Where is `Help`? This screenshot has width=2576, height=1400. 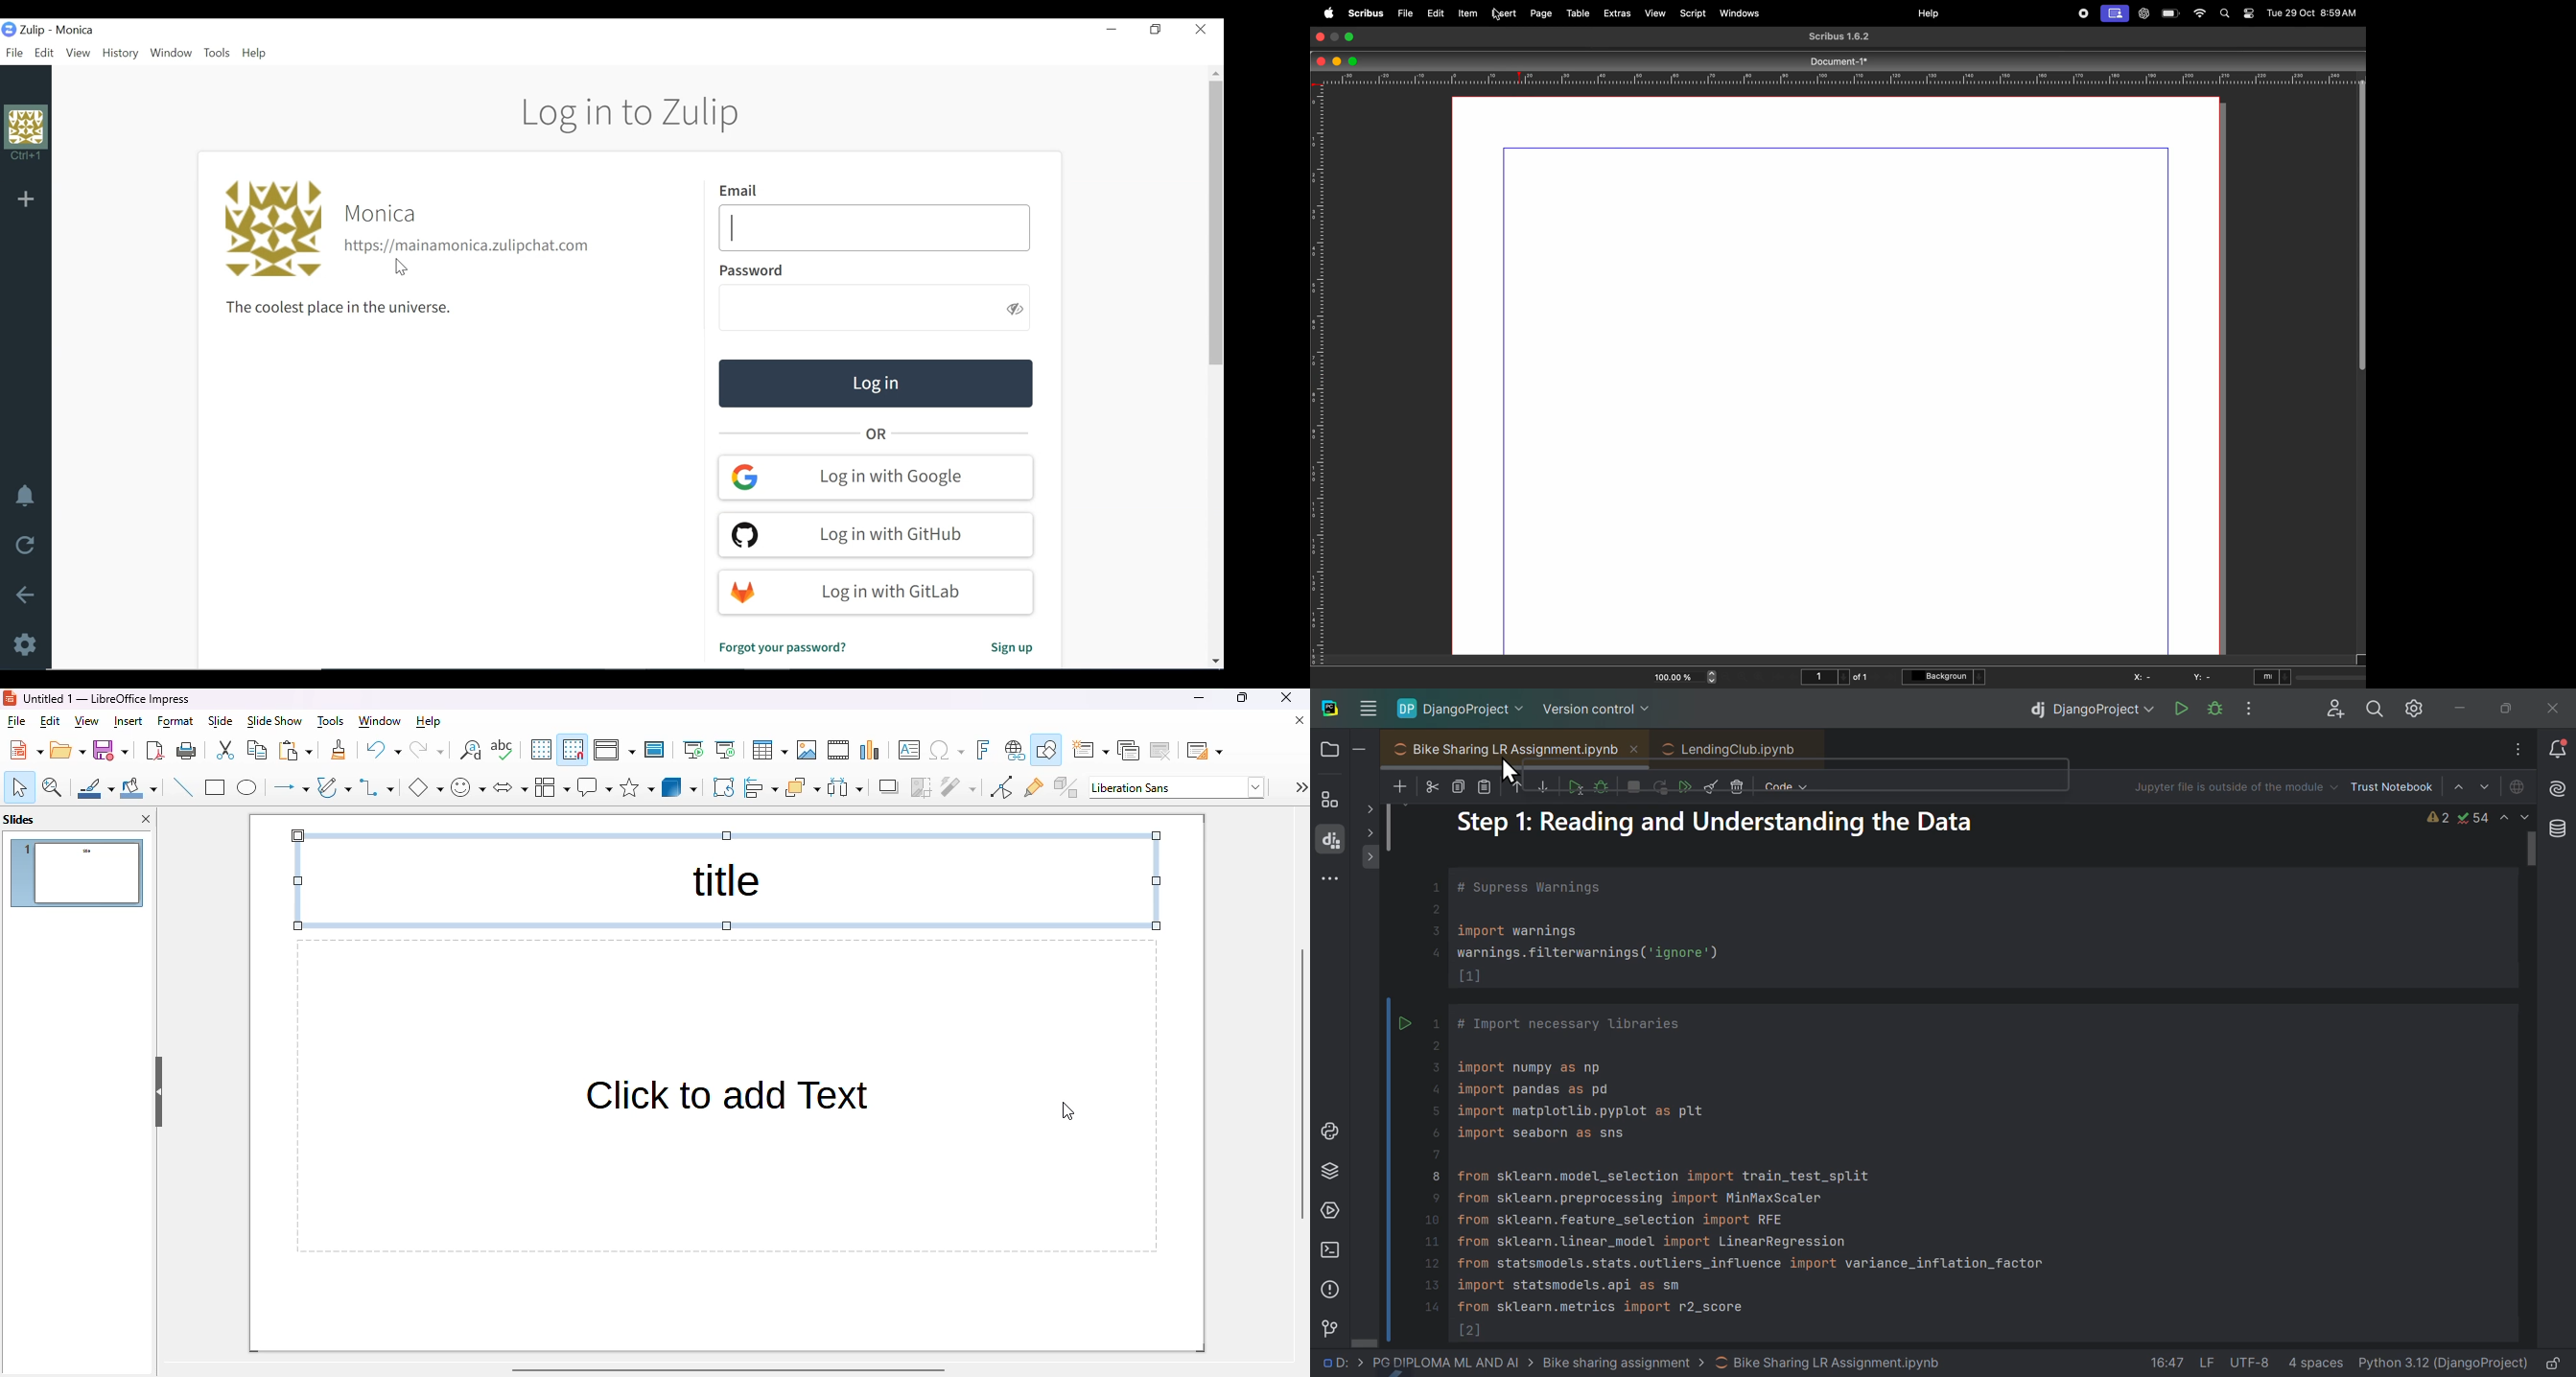
Help is located at coordinates (258, 54).